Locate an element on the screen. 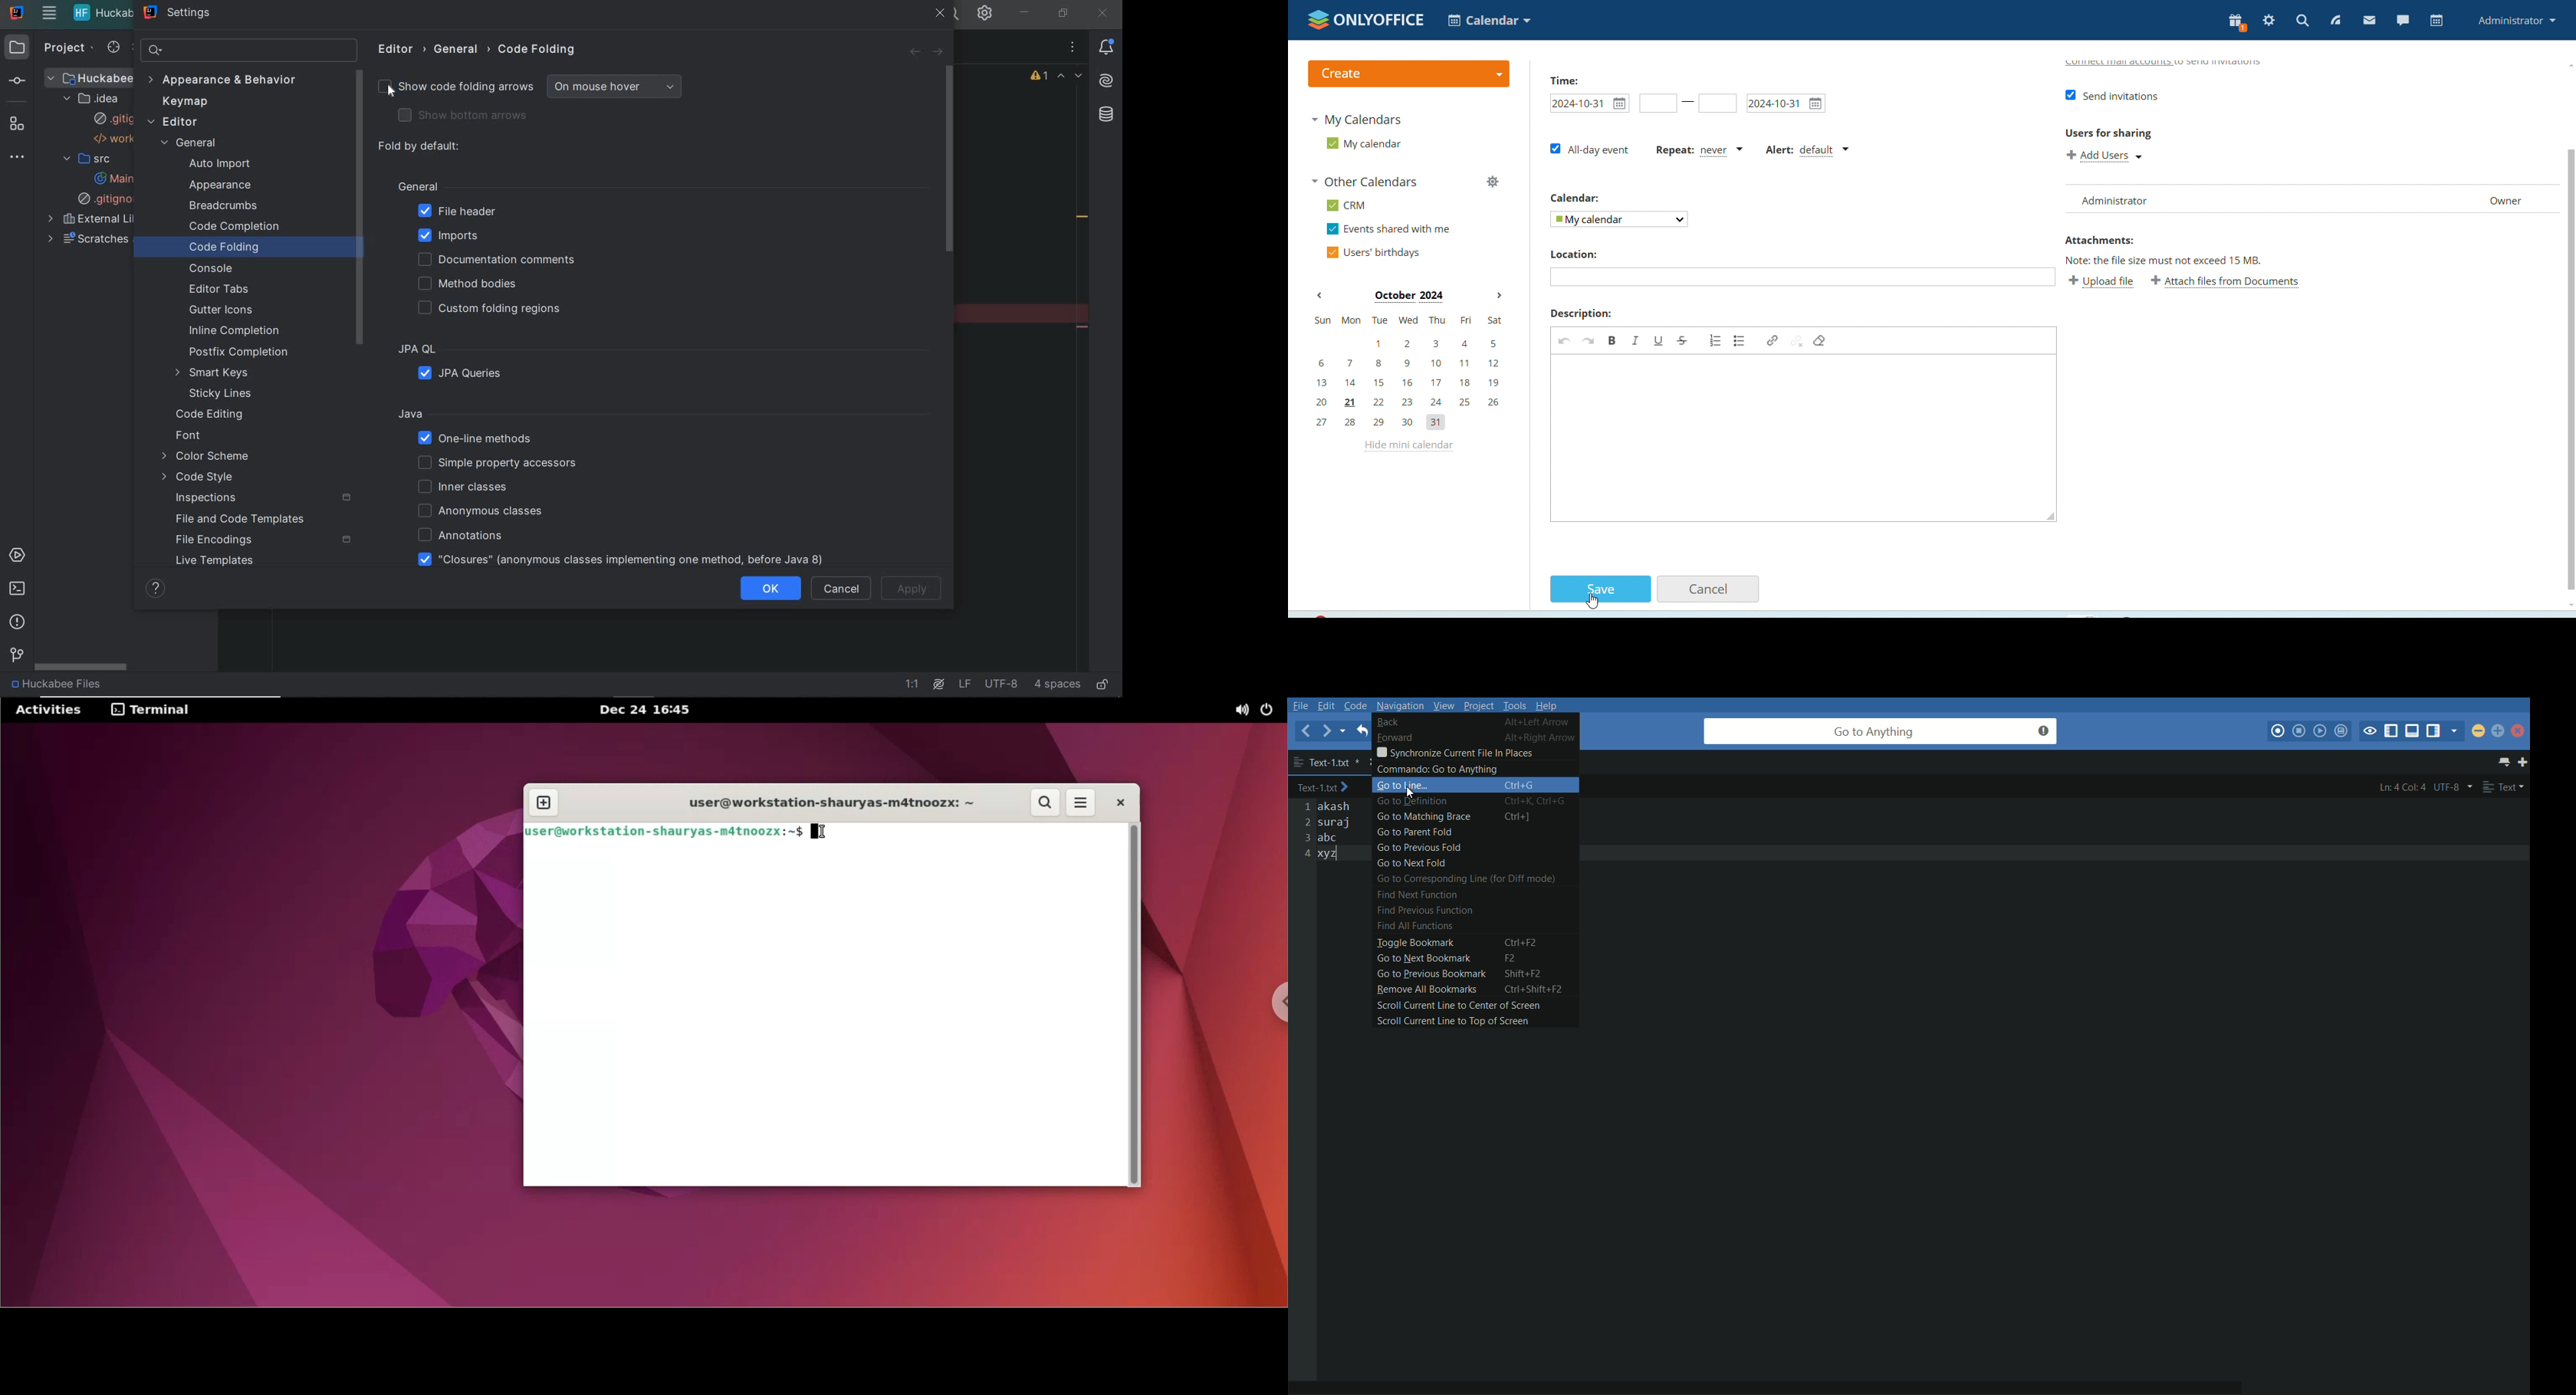 The height and width of the screenshot is (1400, 2576). scrollbar is located at coordinates (951, 164).